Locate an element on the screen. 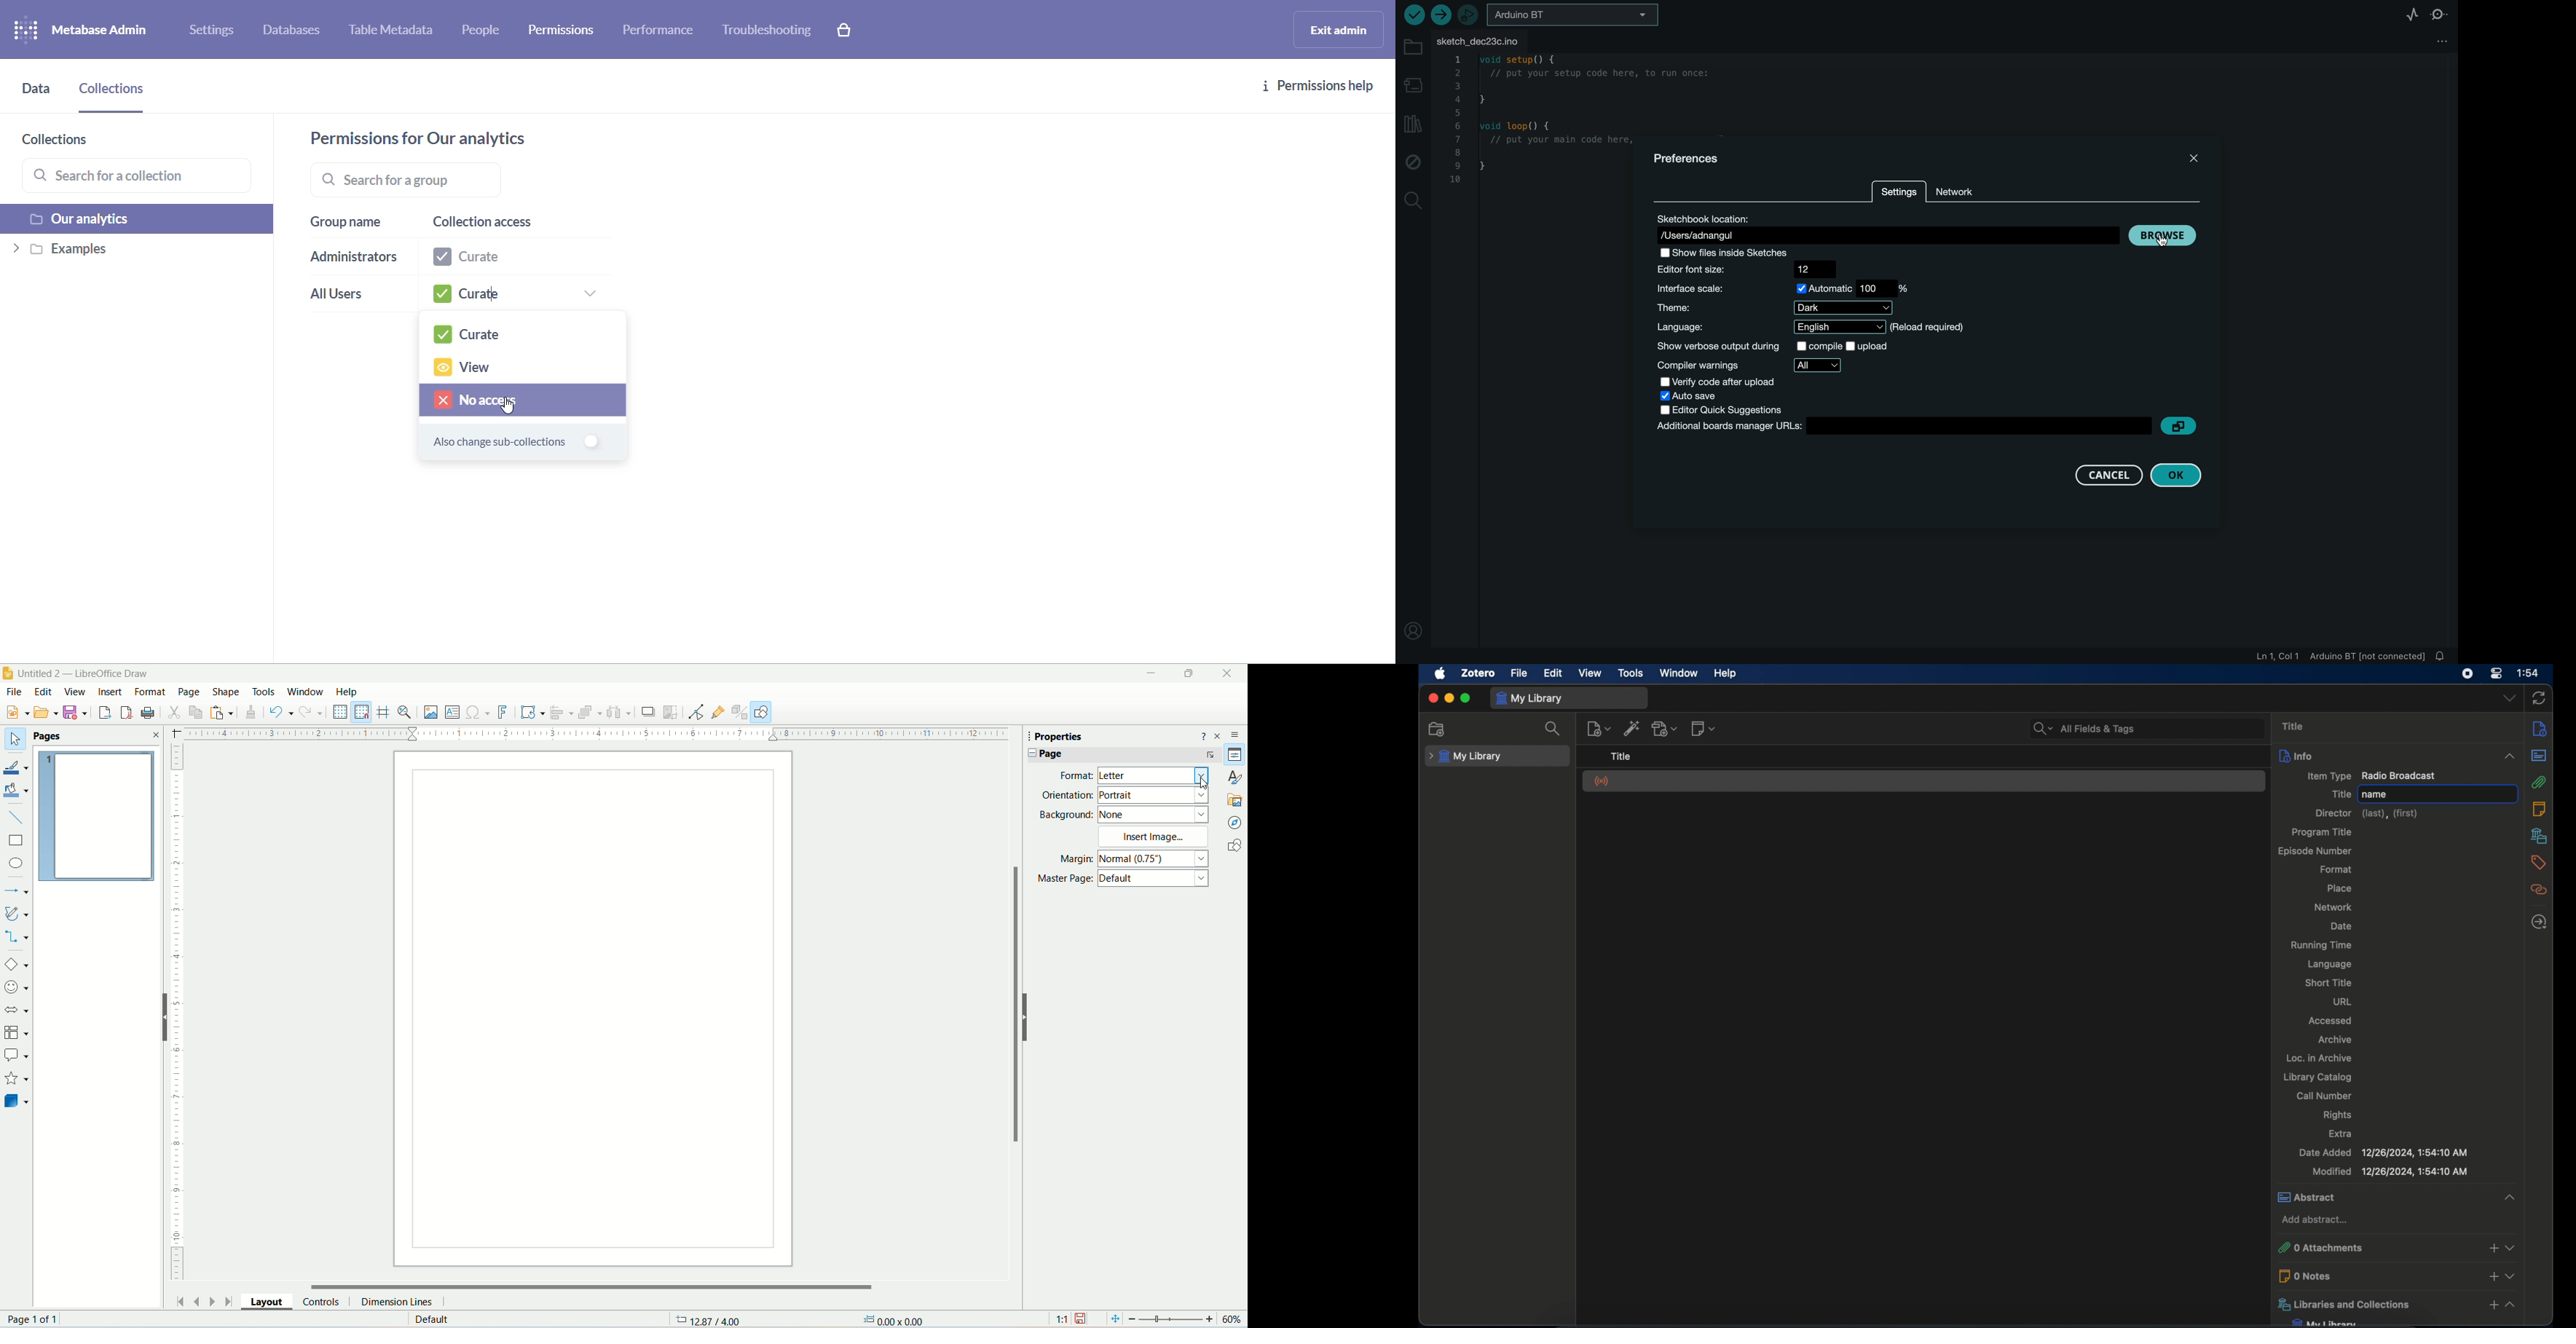 The width and height of the screenshot is (2576, 1344). performance is located at coordinates (661, 33).